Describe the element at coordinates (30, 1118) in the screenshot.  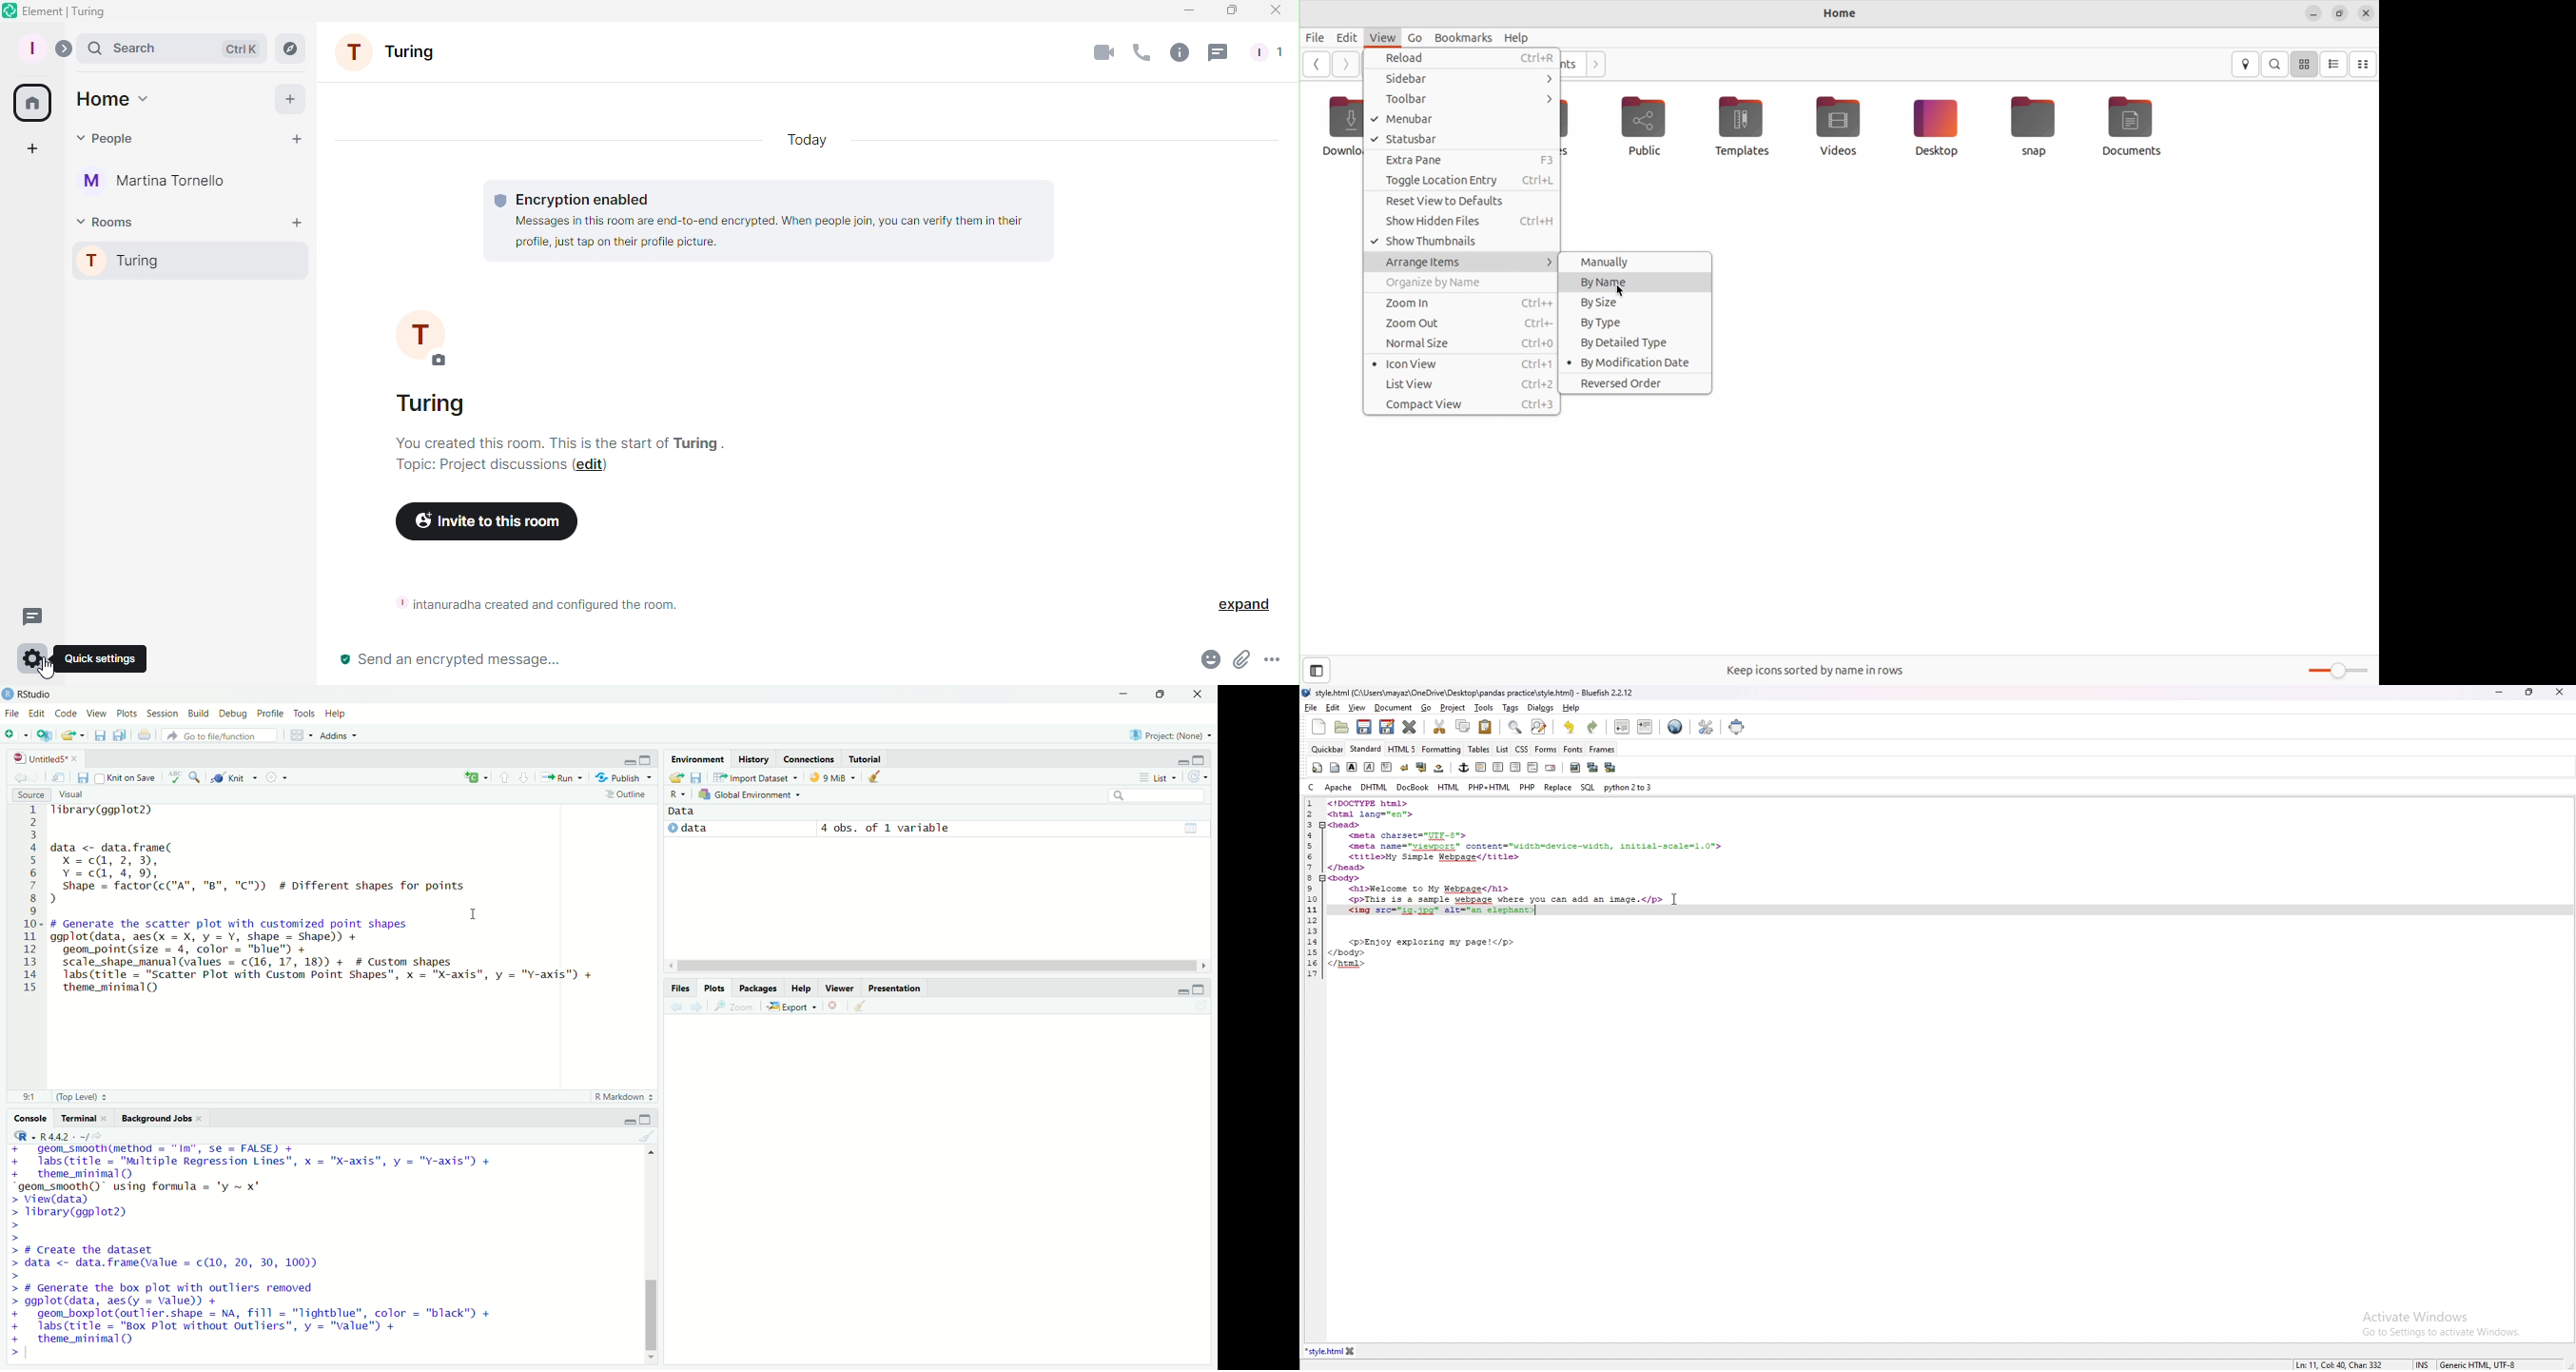
I see `Console` at that location.